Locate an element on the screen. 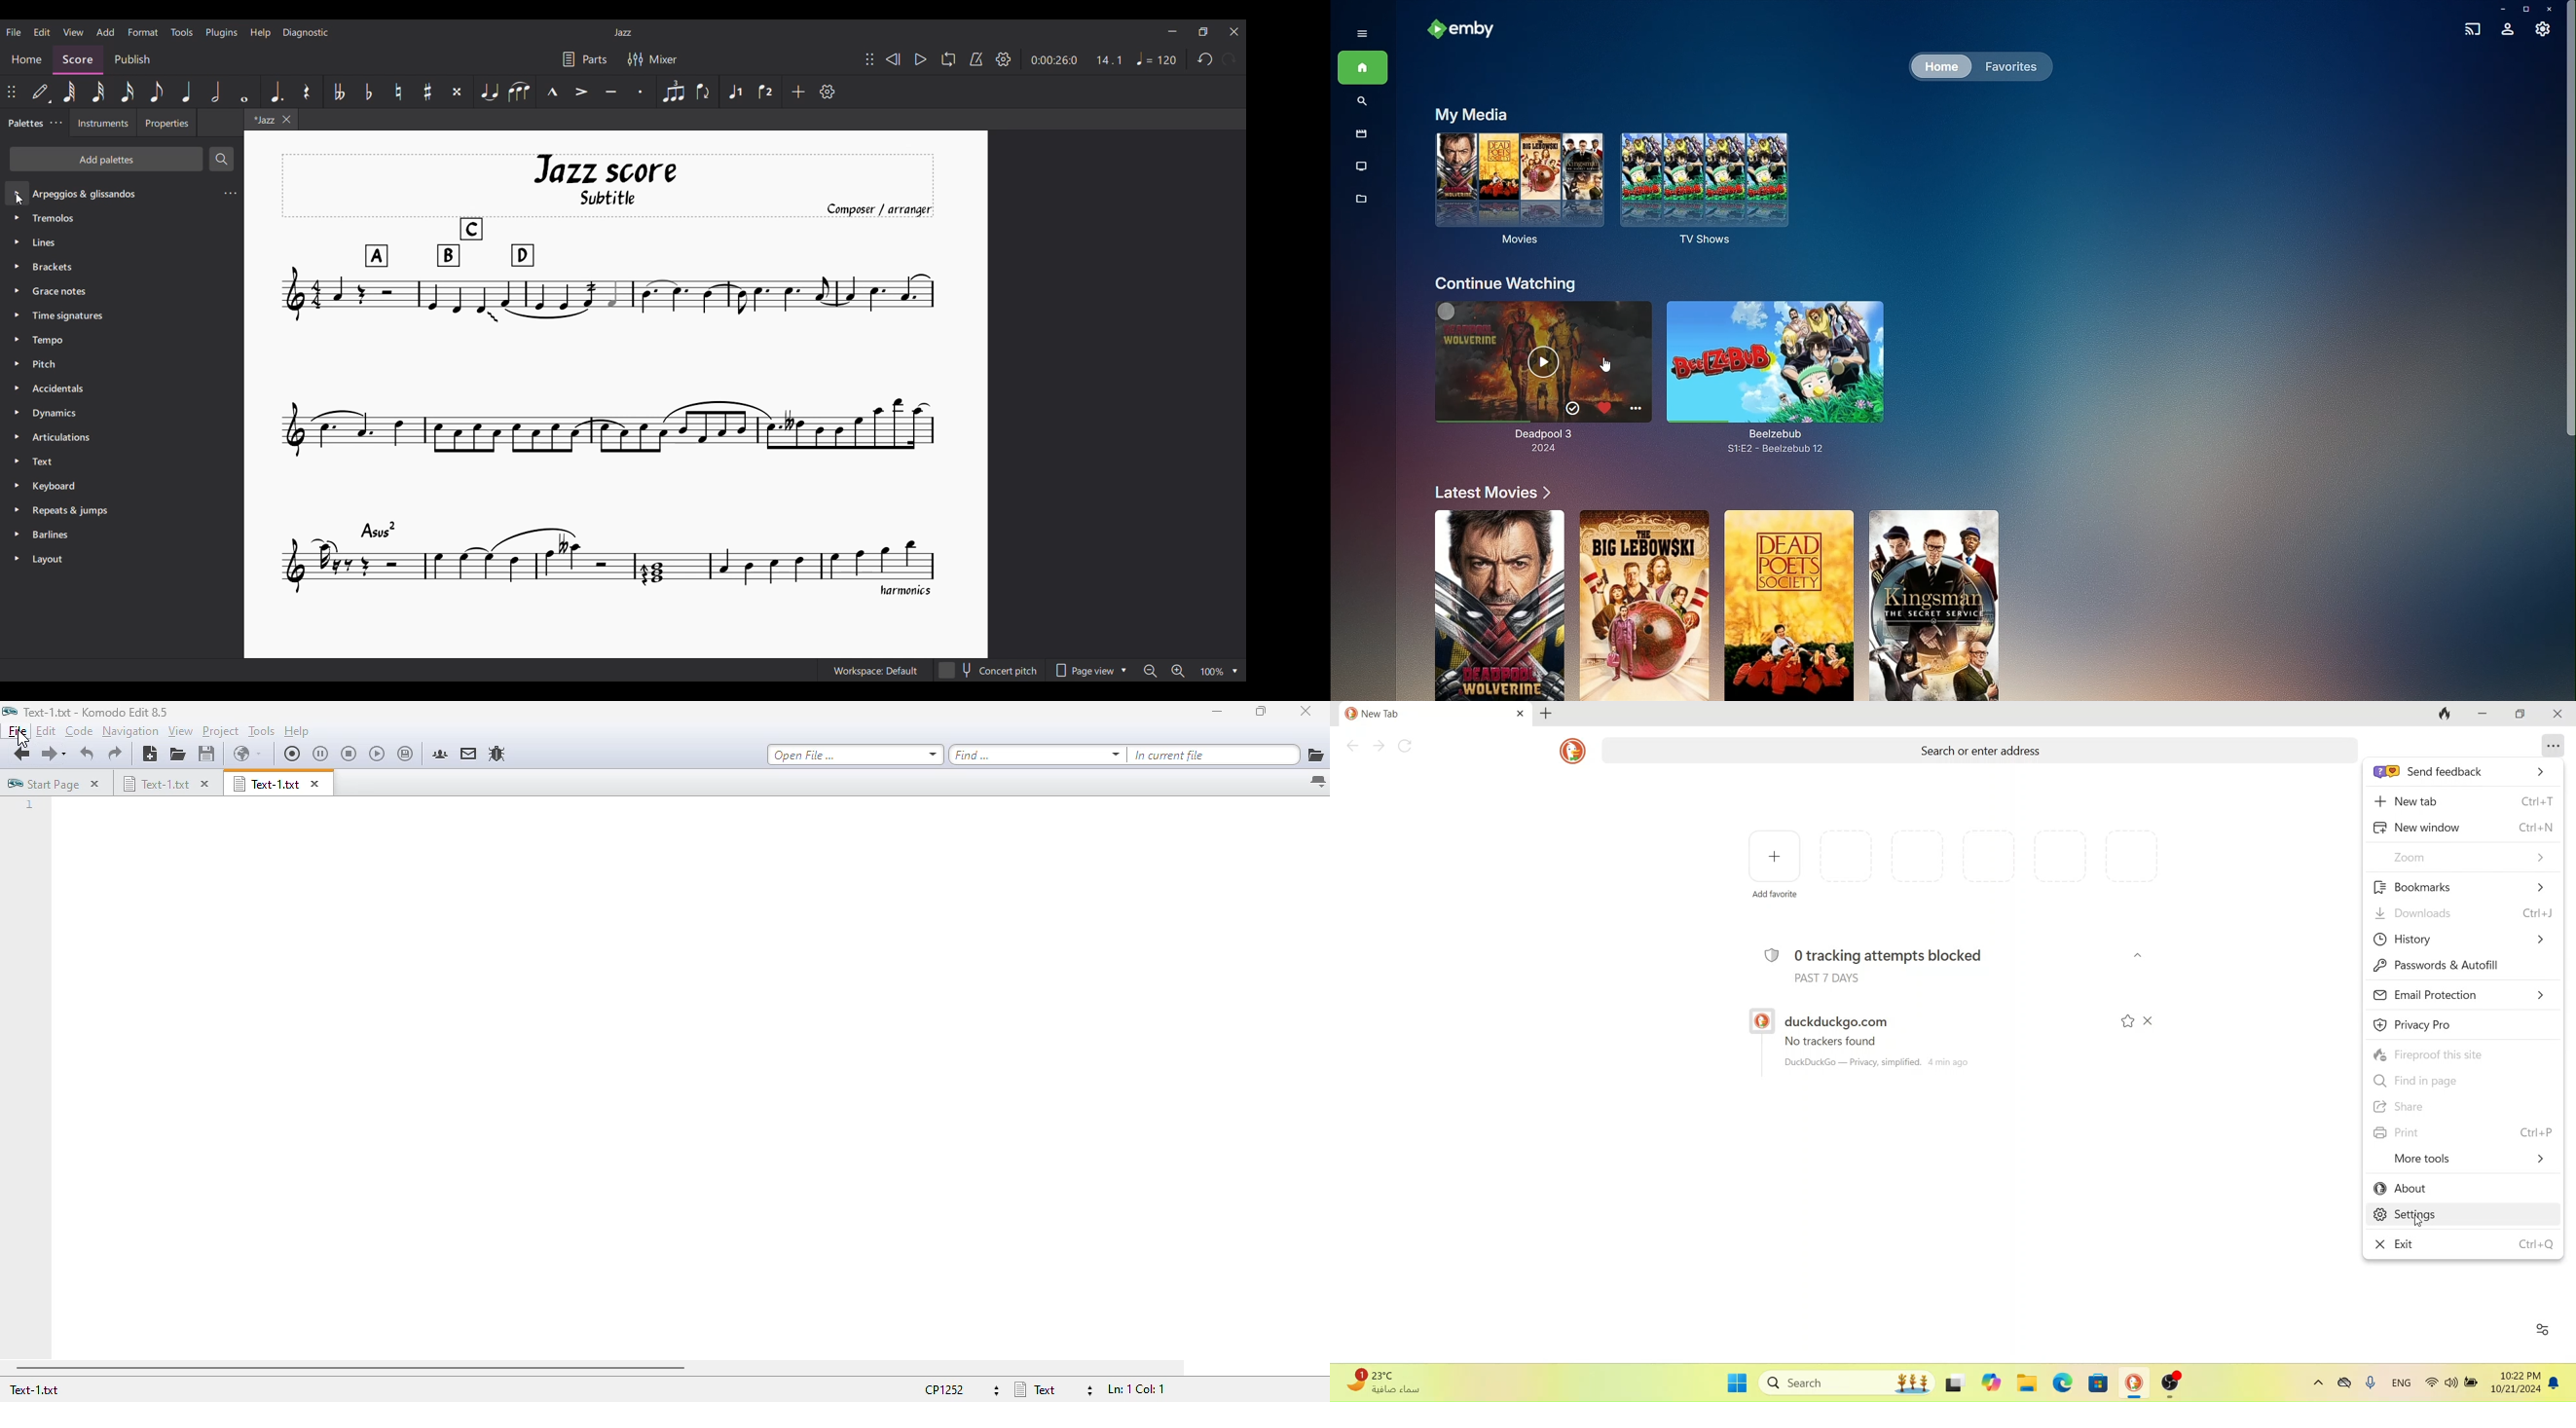  duckduckgo.com no trackers found is located at coordinates (1907, 1037).